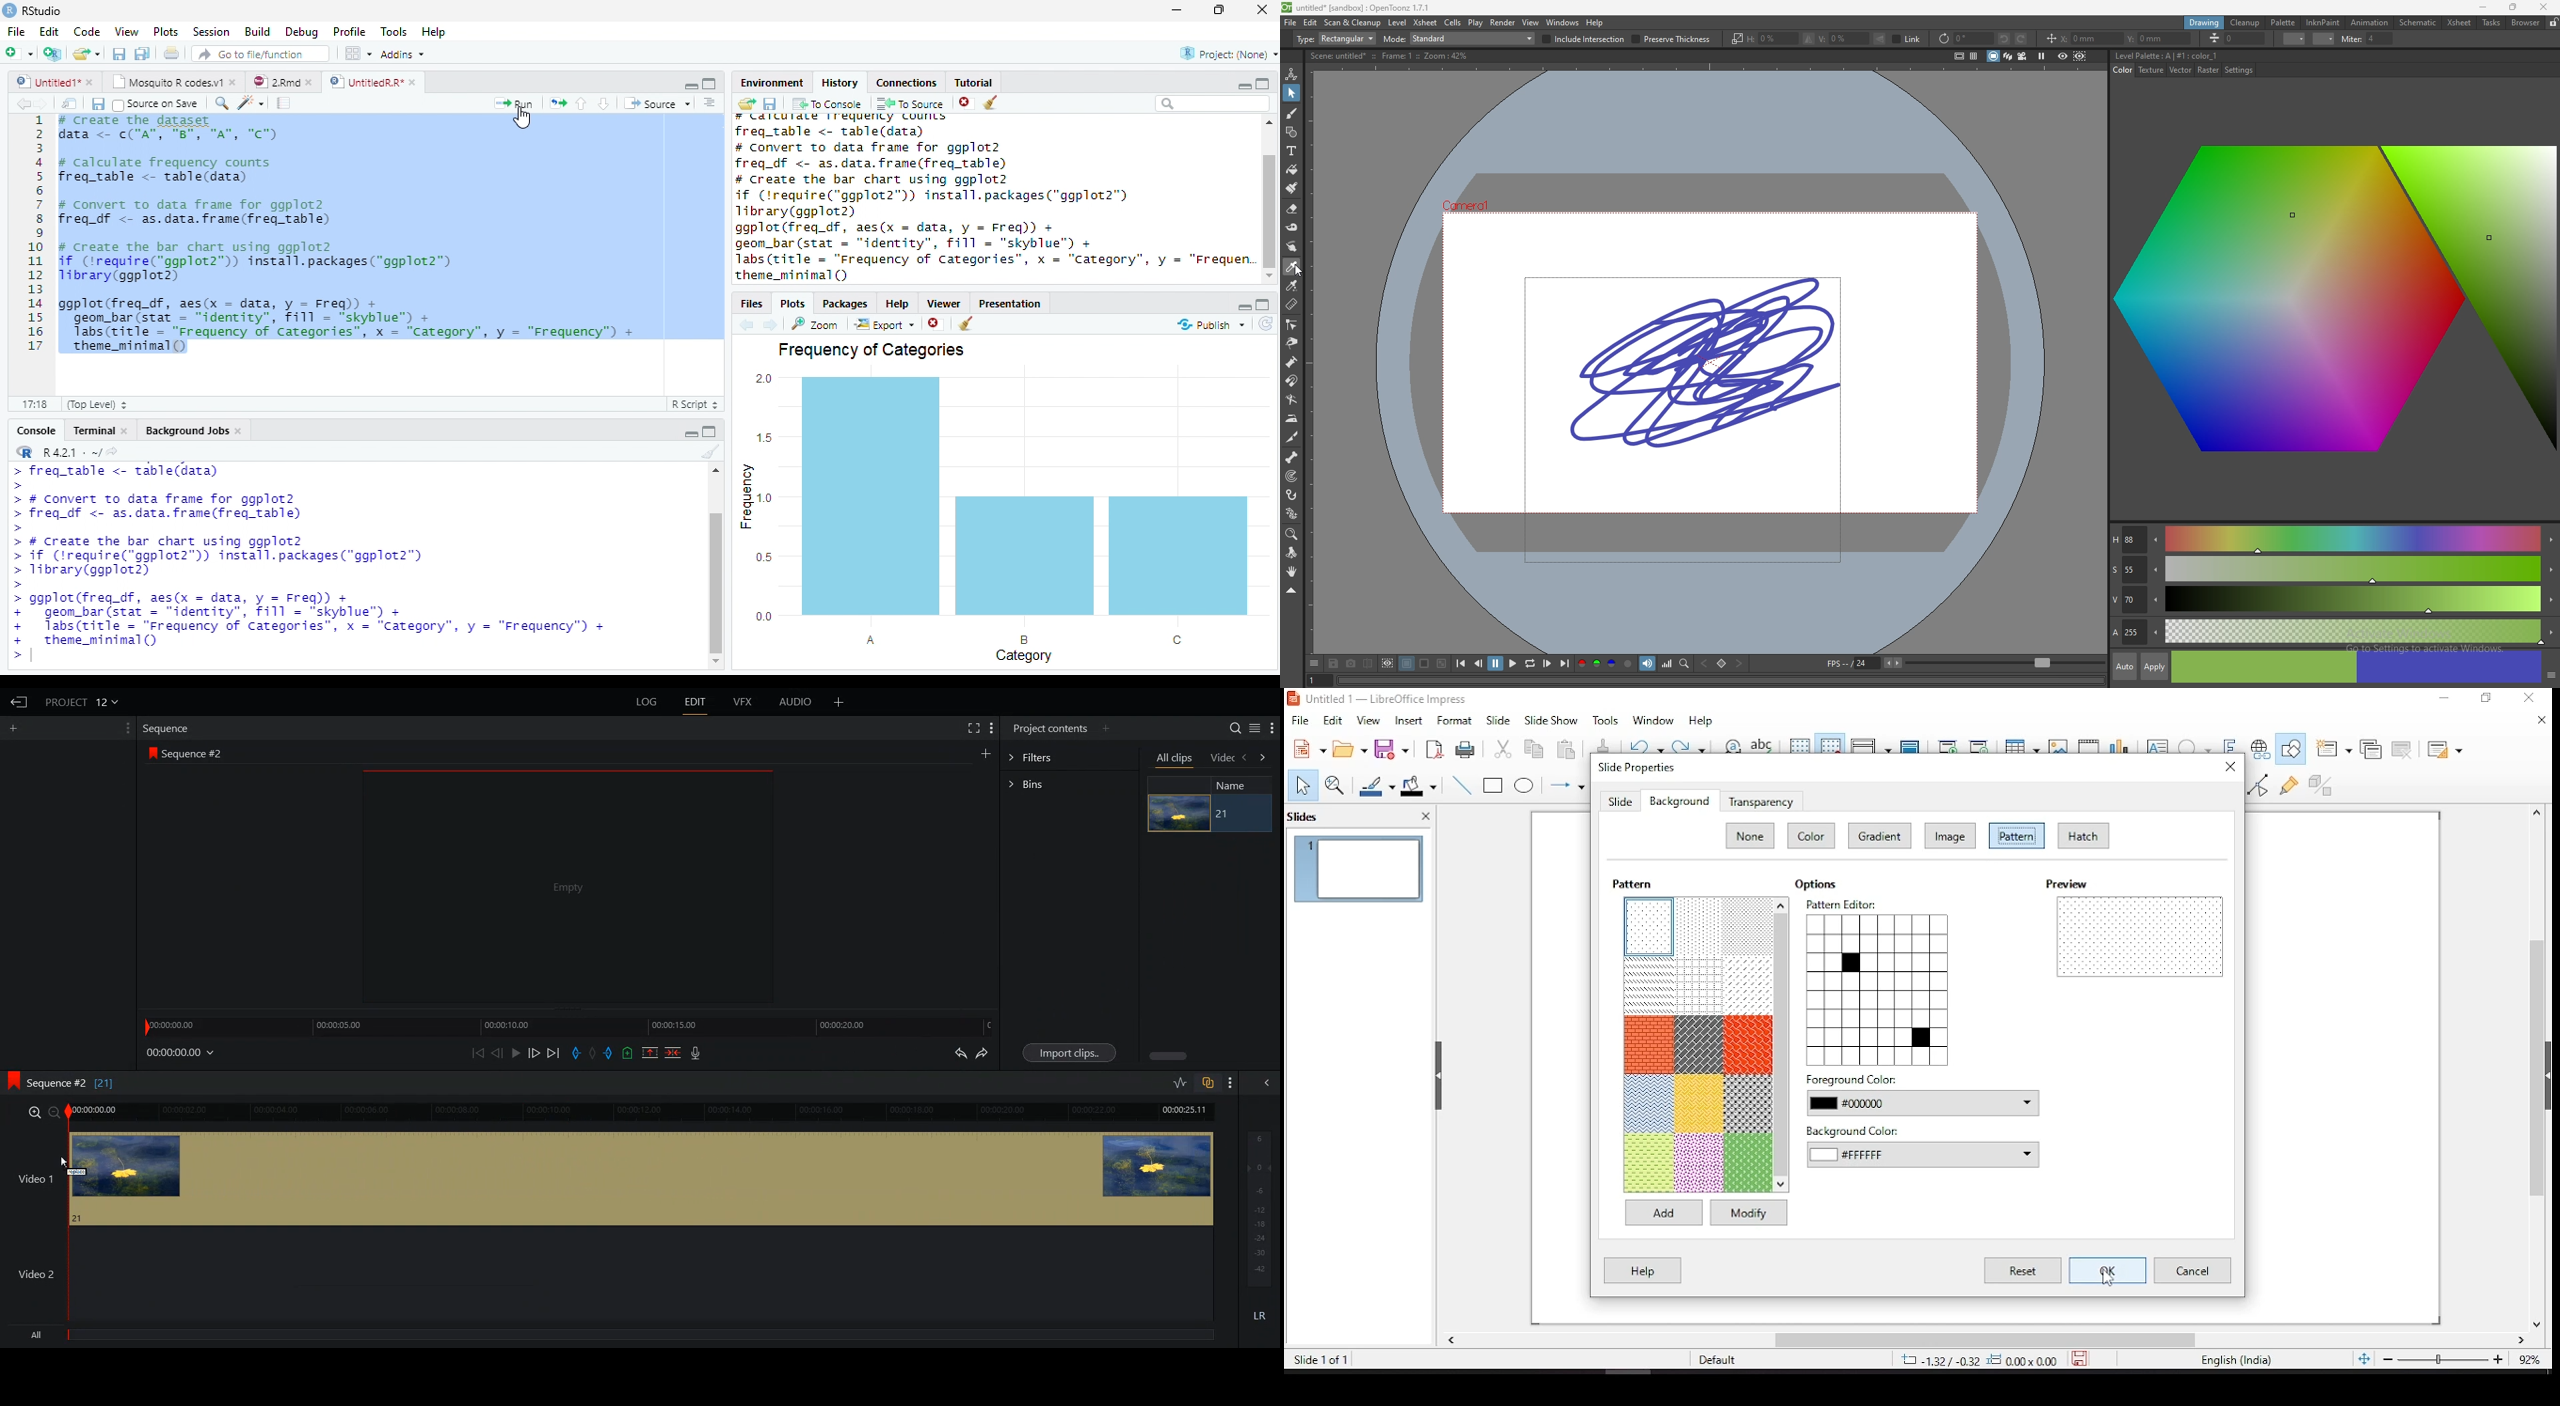  What do you see at coordinates (2112, 1278) in the screenshot?
I see `Cursor` at bounding box center [2112, 1278].